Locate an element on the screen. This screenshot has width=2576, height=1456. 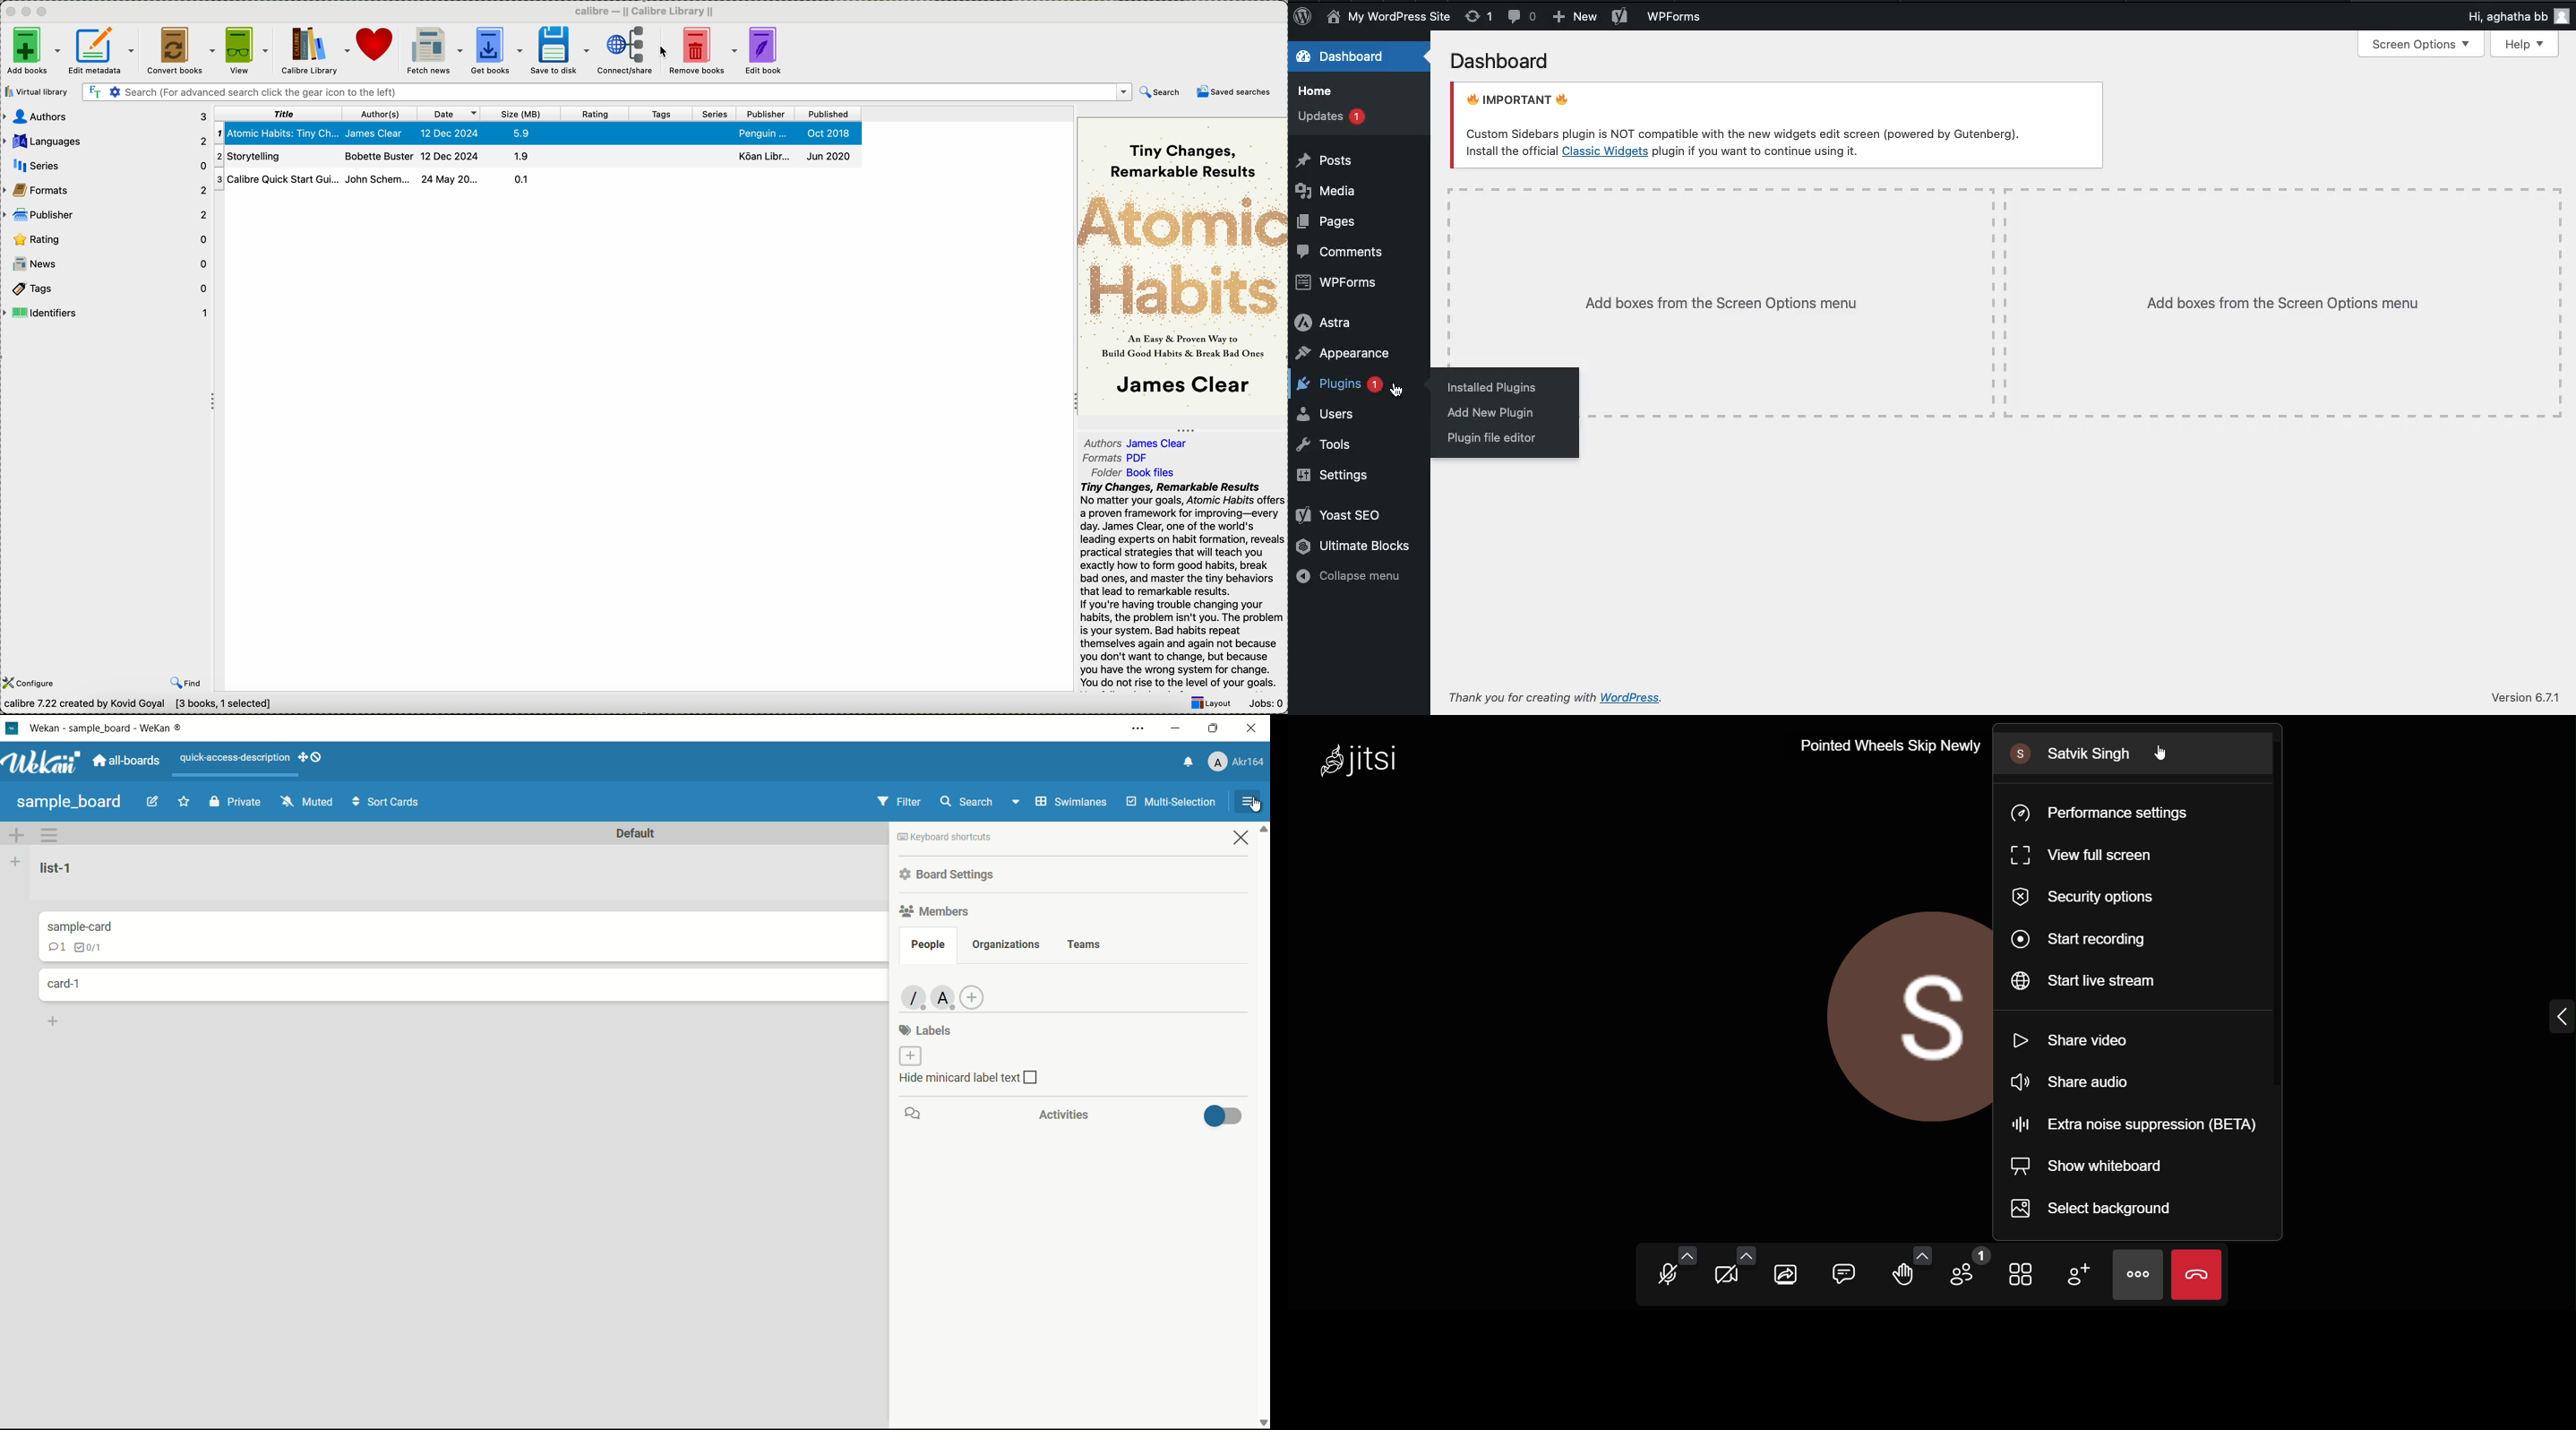
start your camera is located at coordinates (1724, 1276).